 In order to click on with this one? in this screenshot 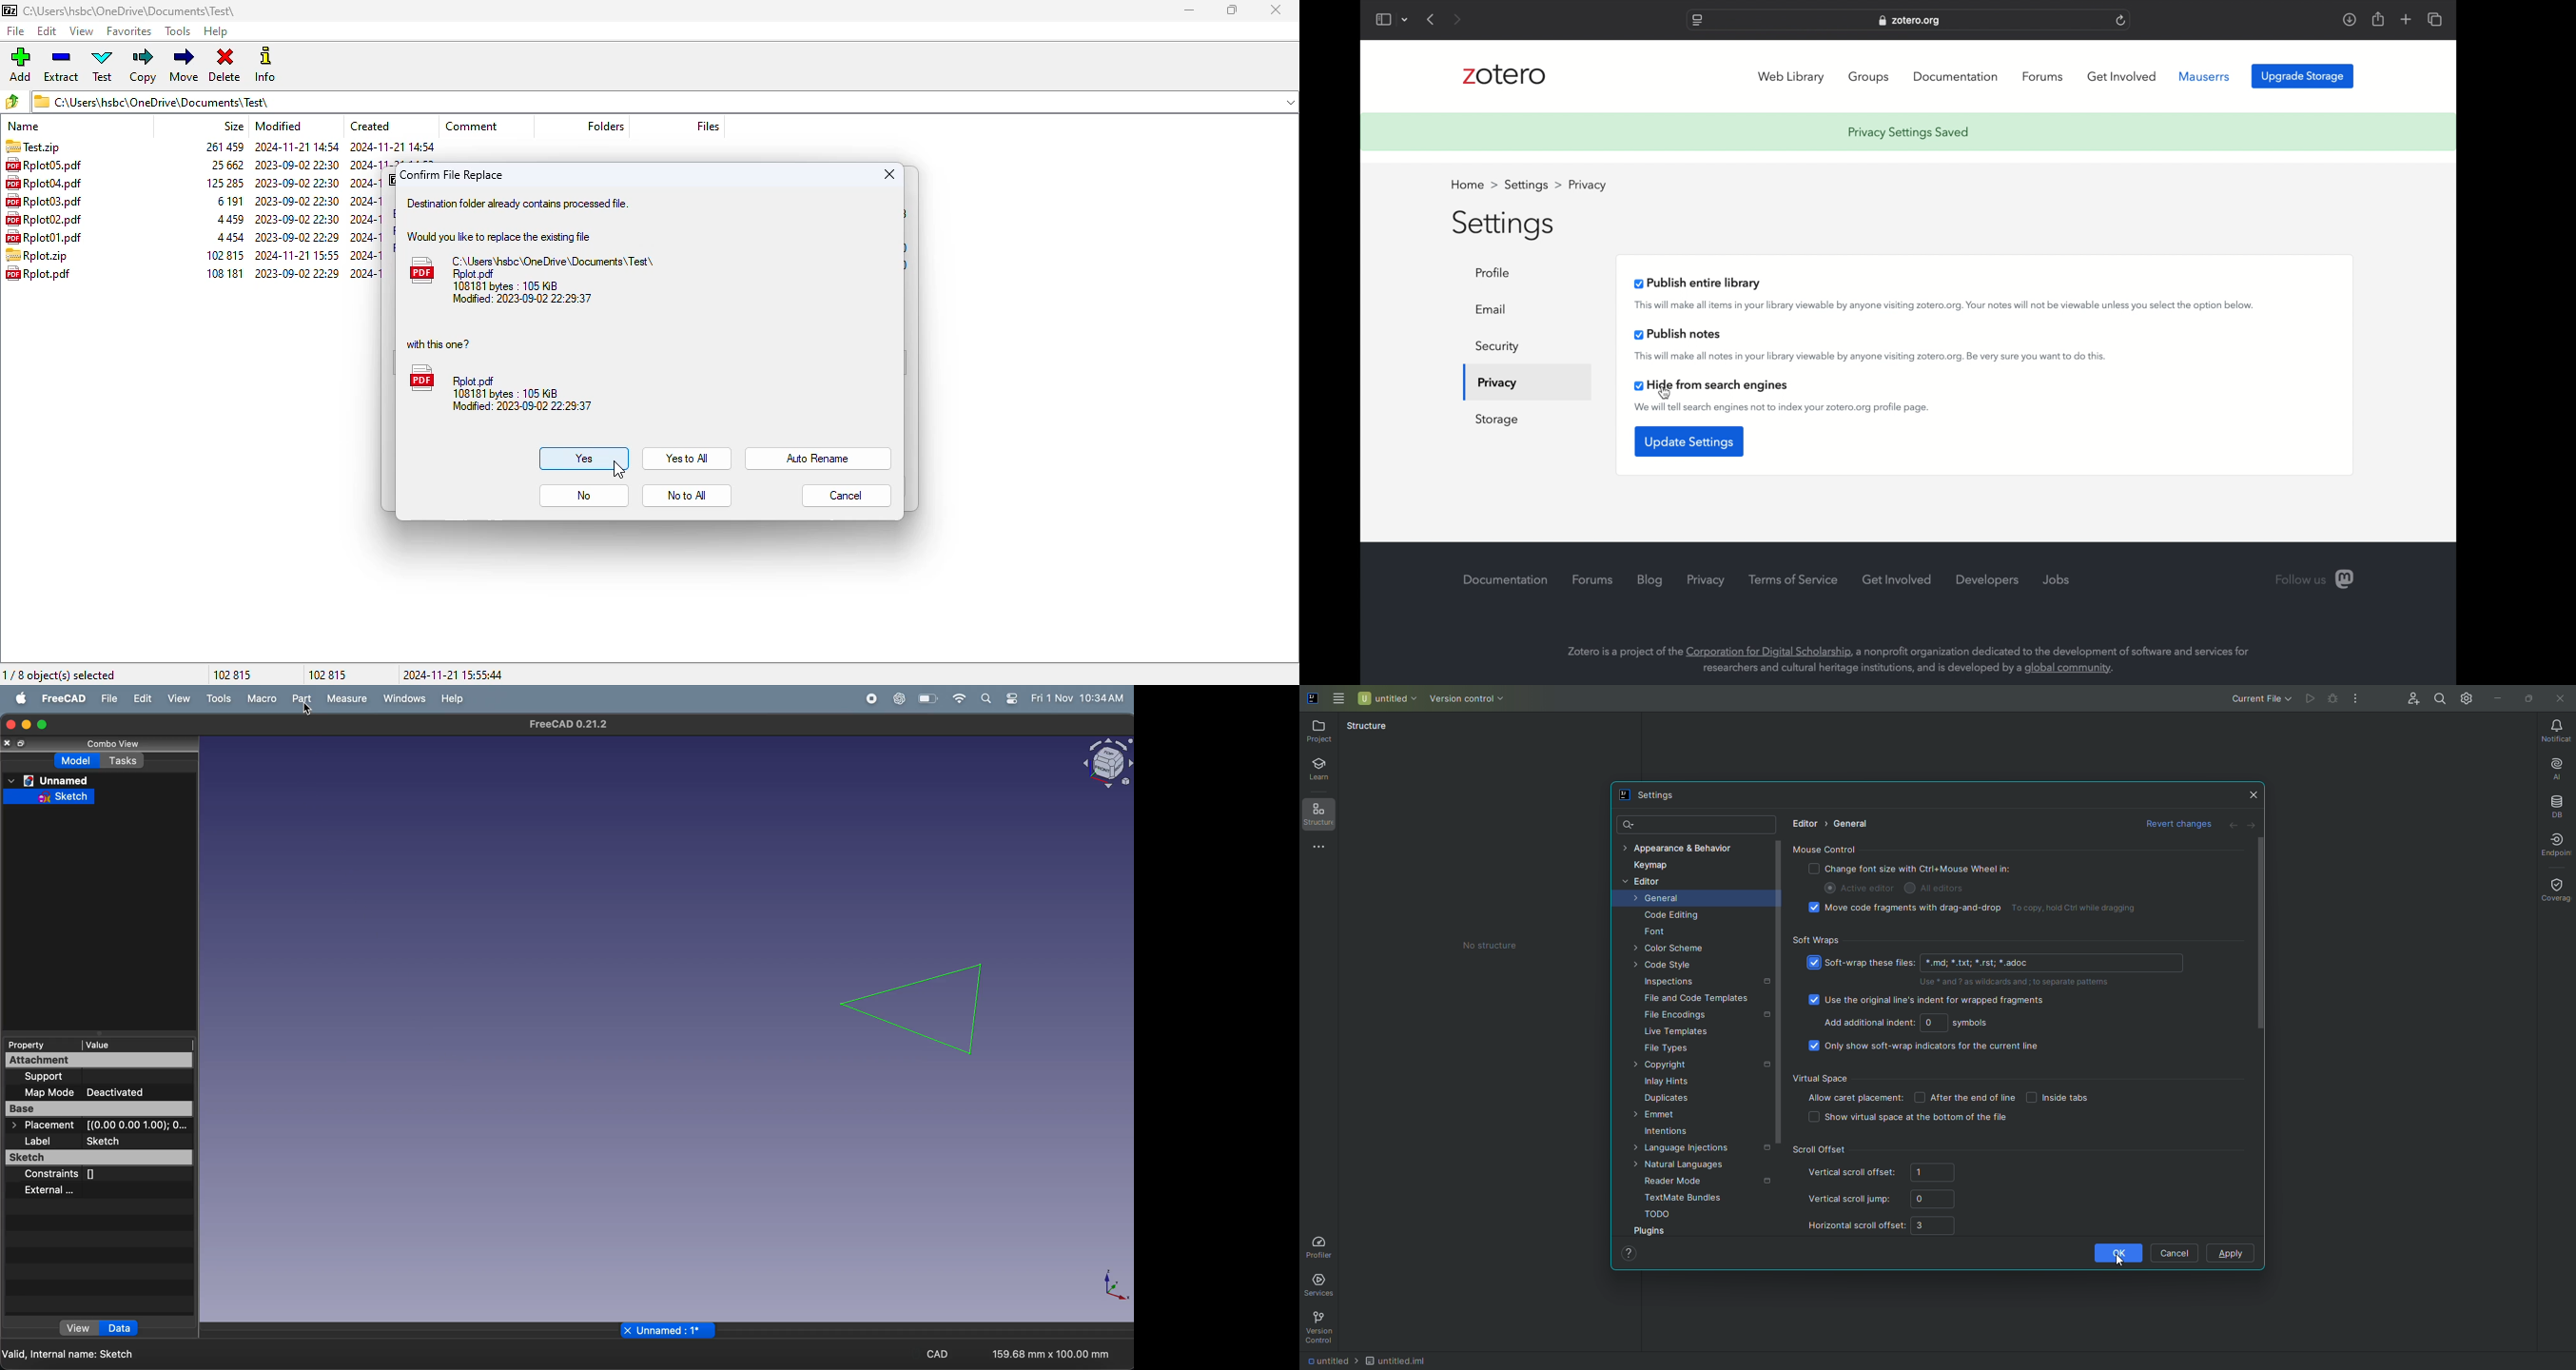, I will do `click(437, 343)`.